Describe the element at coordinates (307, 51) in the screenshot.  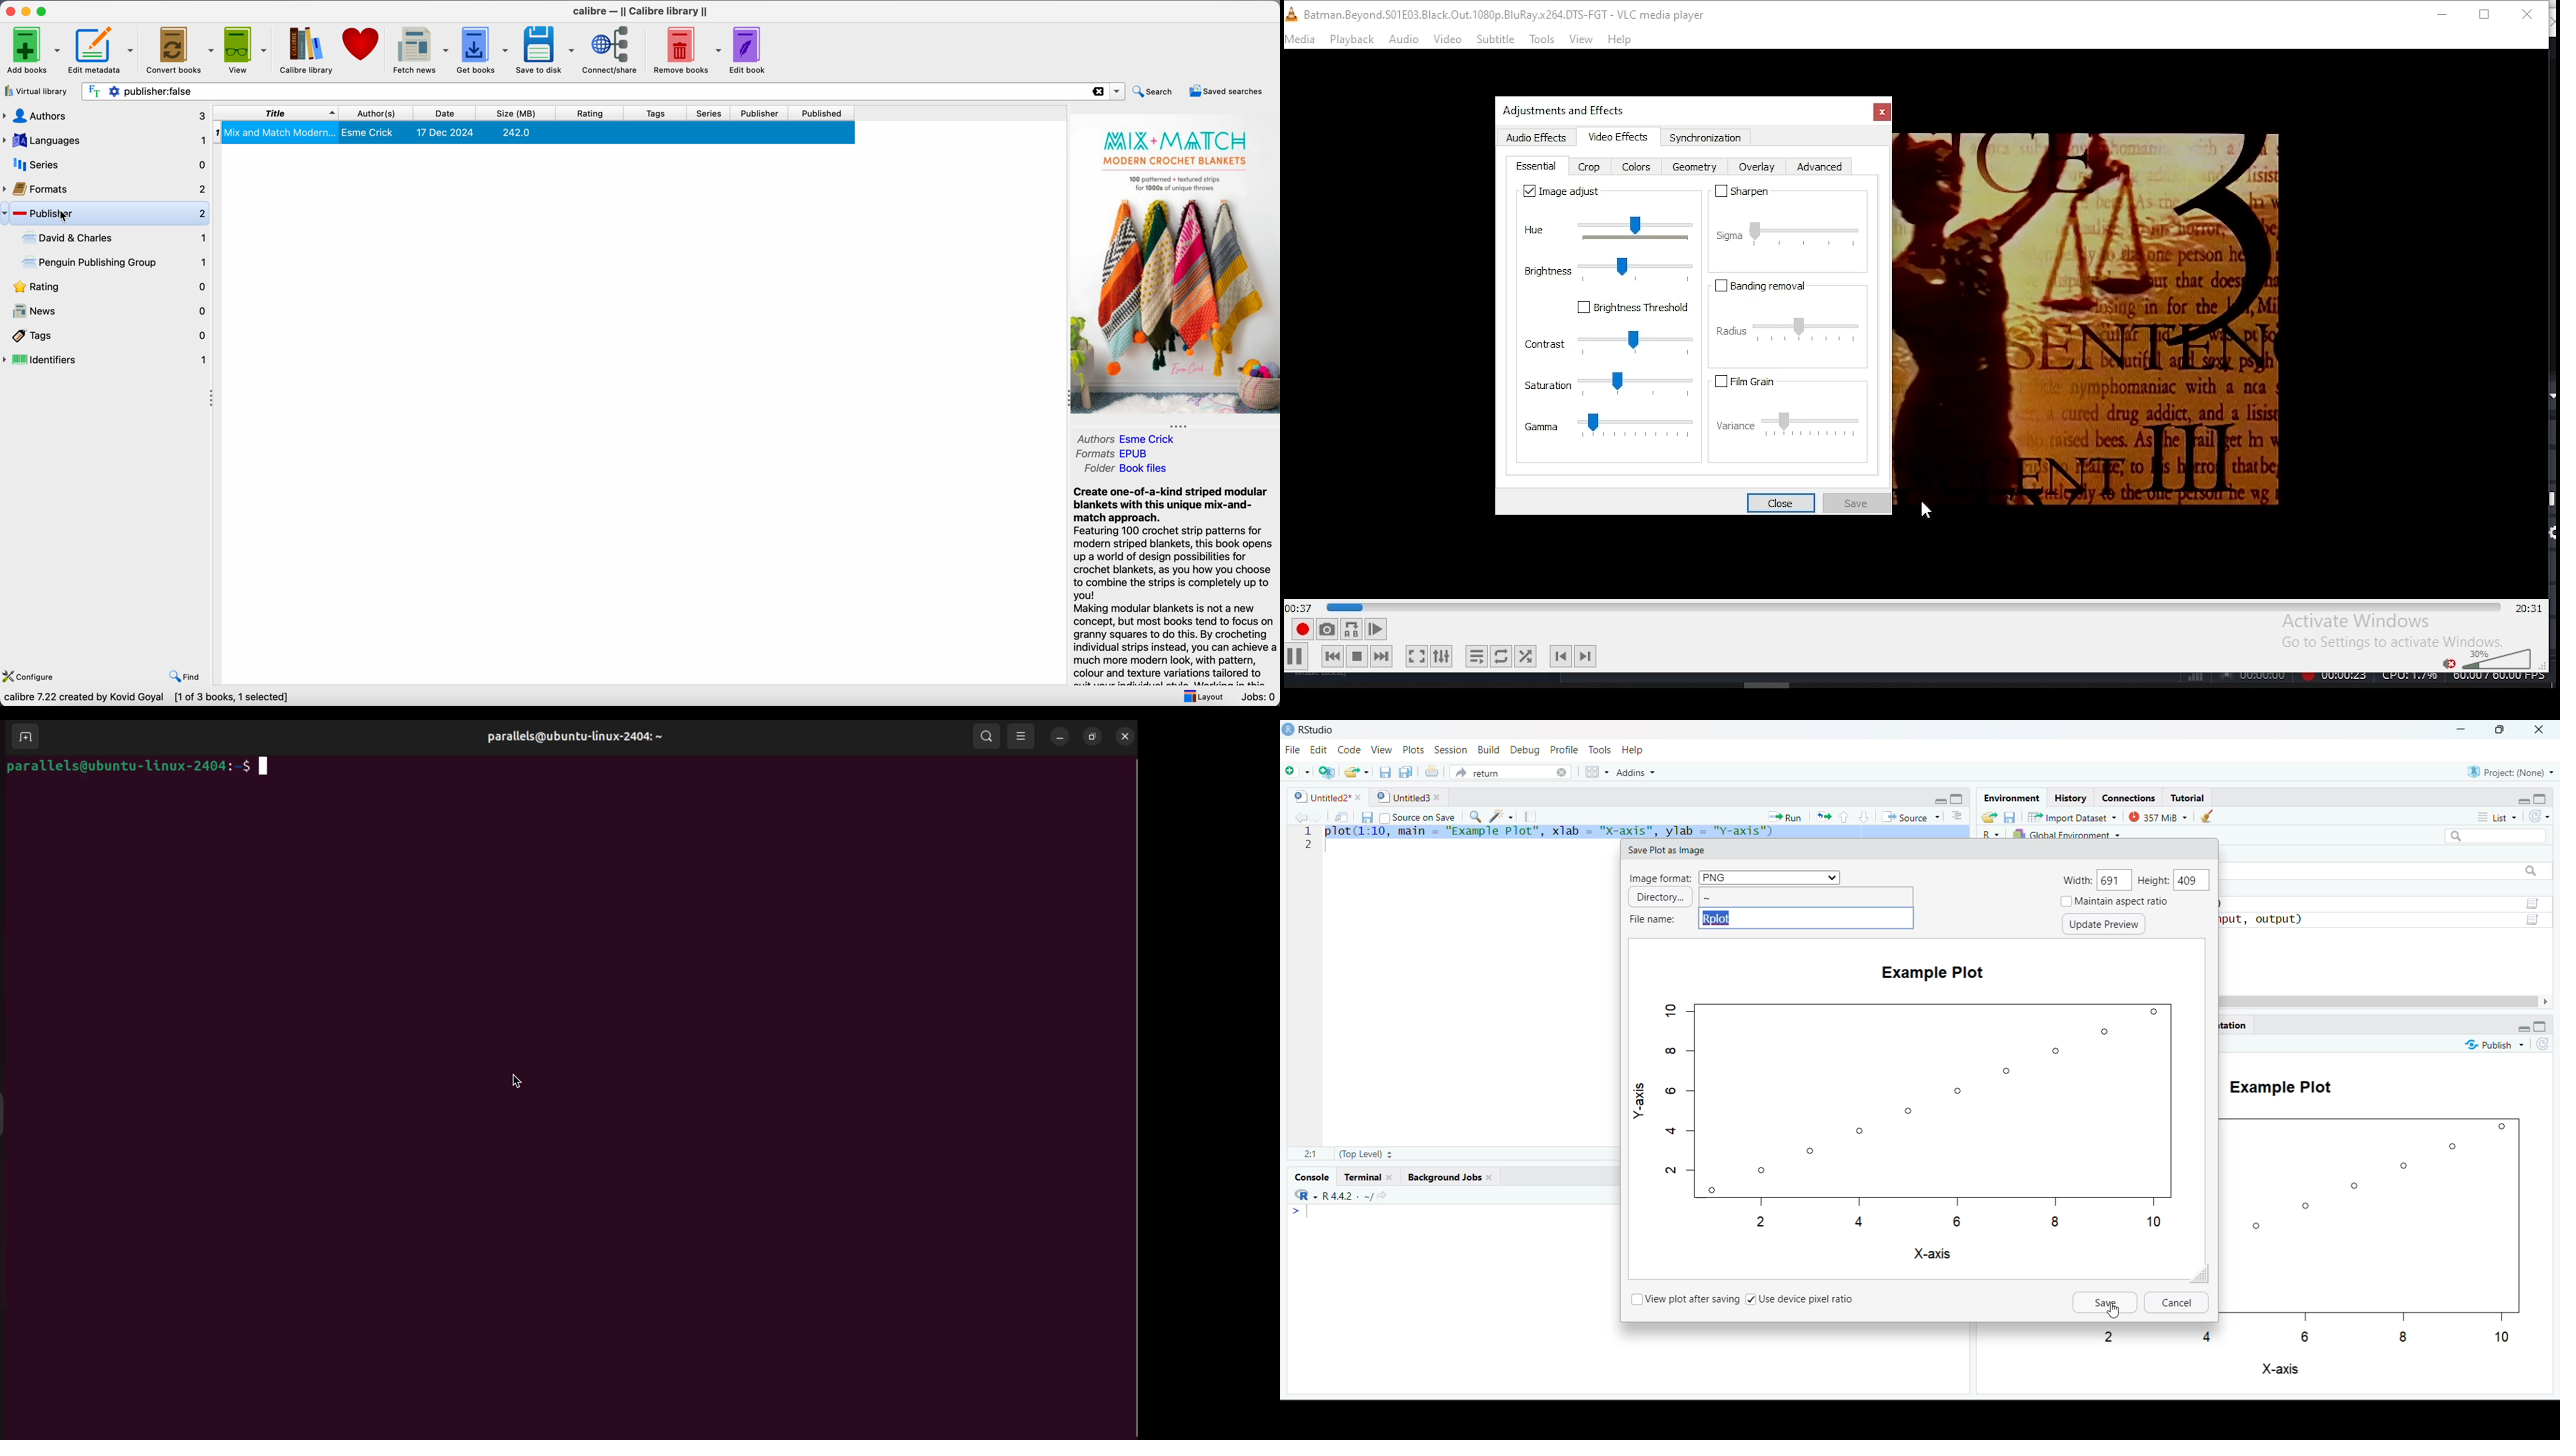
I see `Calibre library` at that location.